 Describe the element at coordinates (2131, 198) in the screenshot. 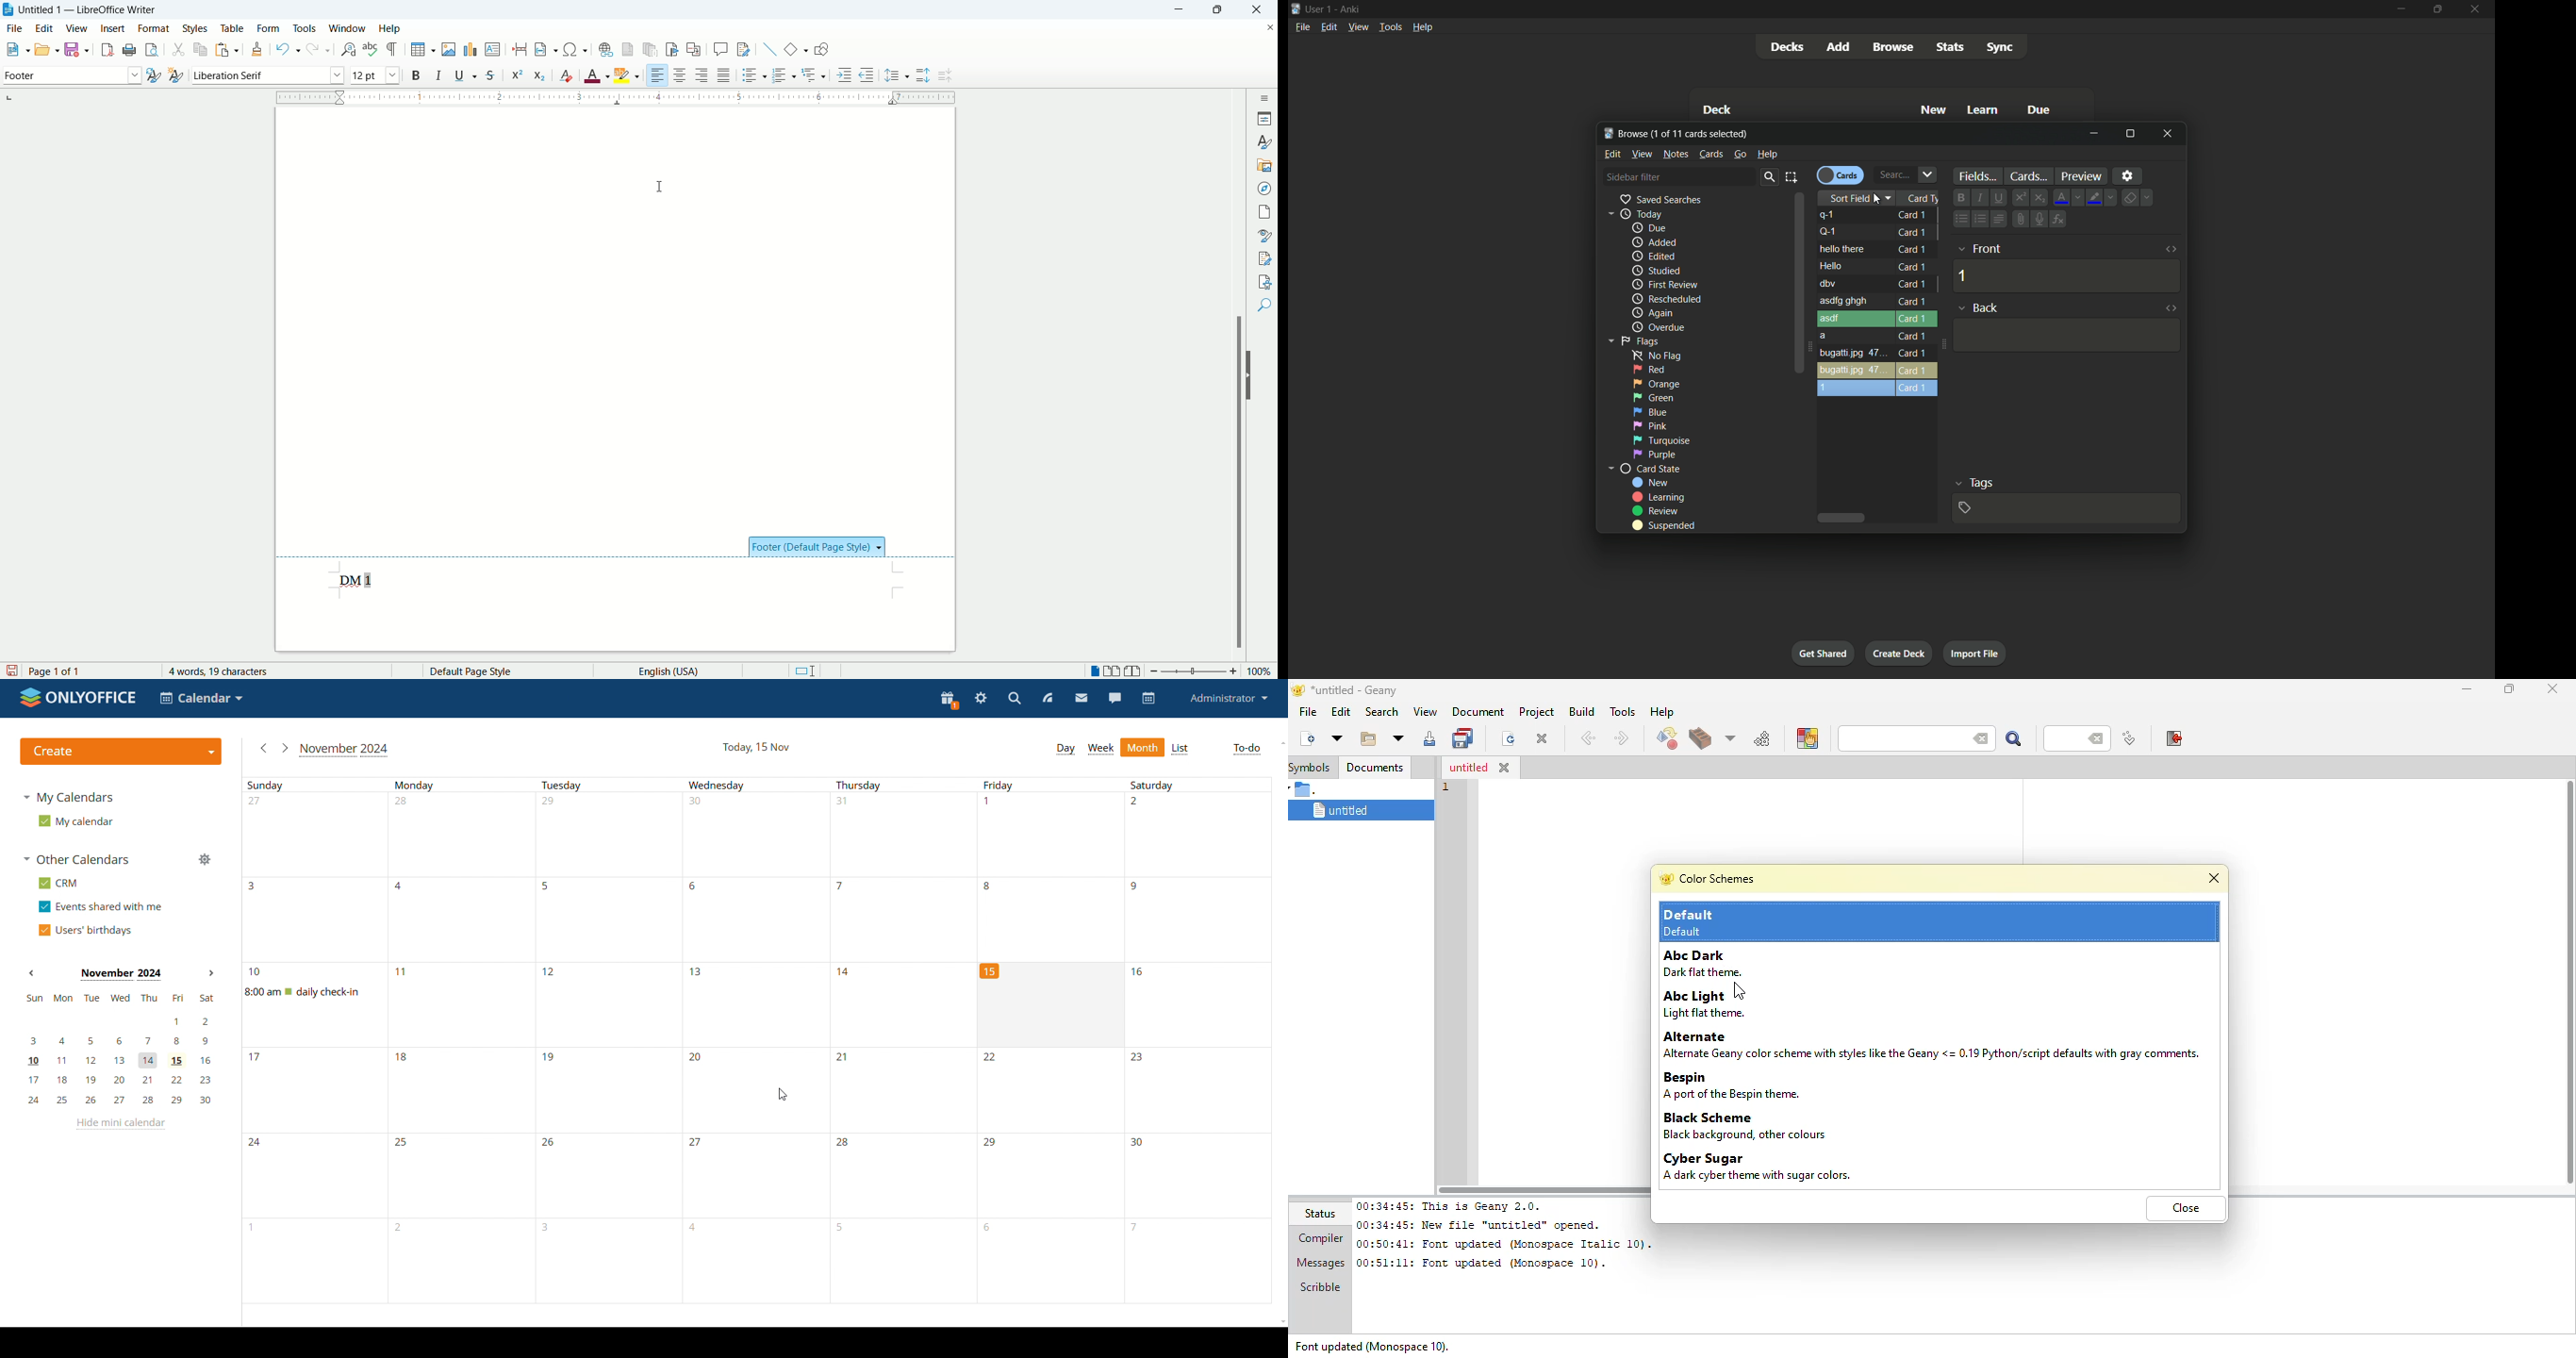

I see `remove formatting` at that location.